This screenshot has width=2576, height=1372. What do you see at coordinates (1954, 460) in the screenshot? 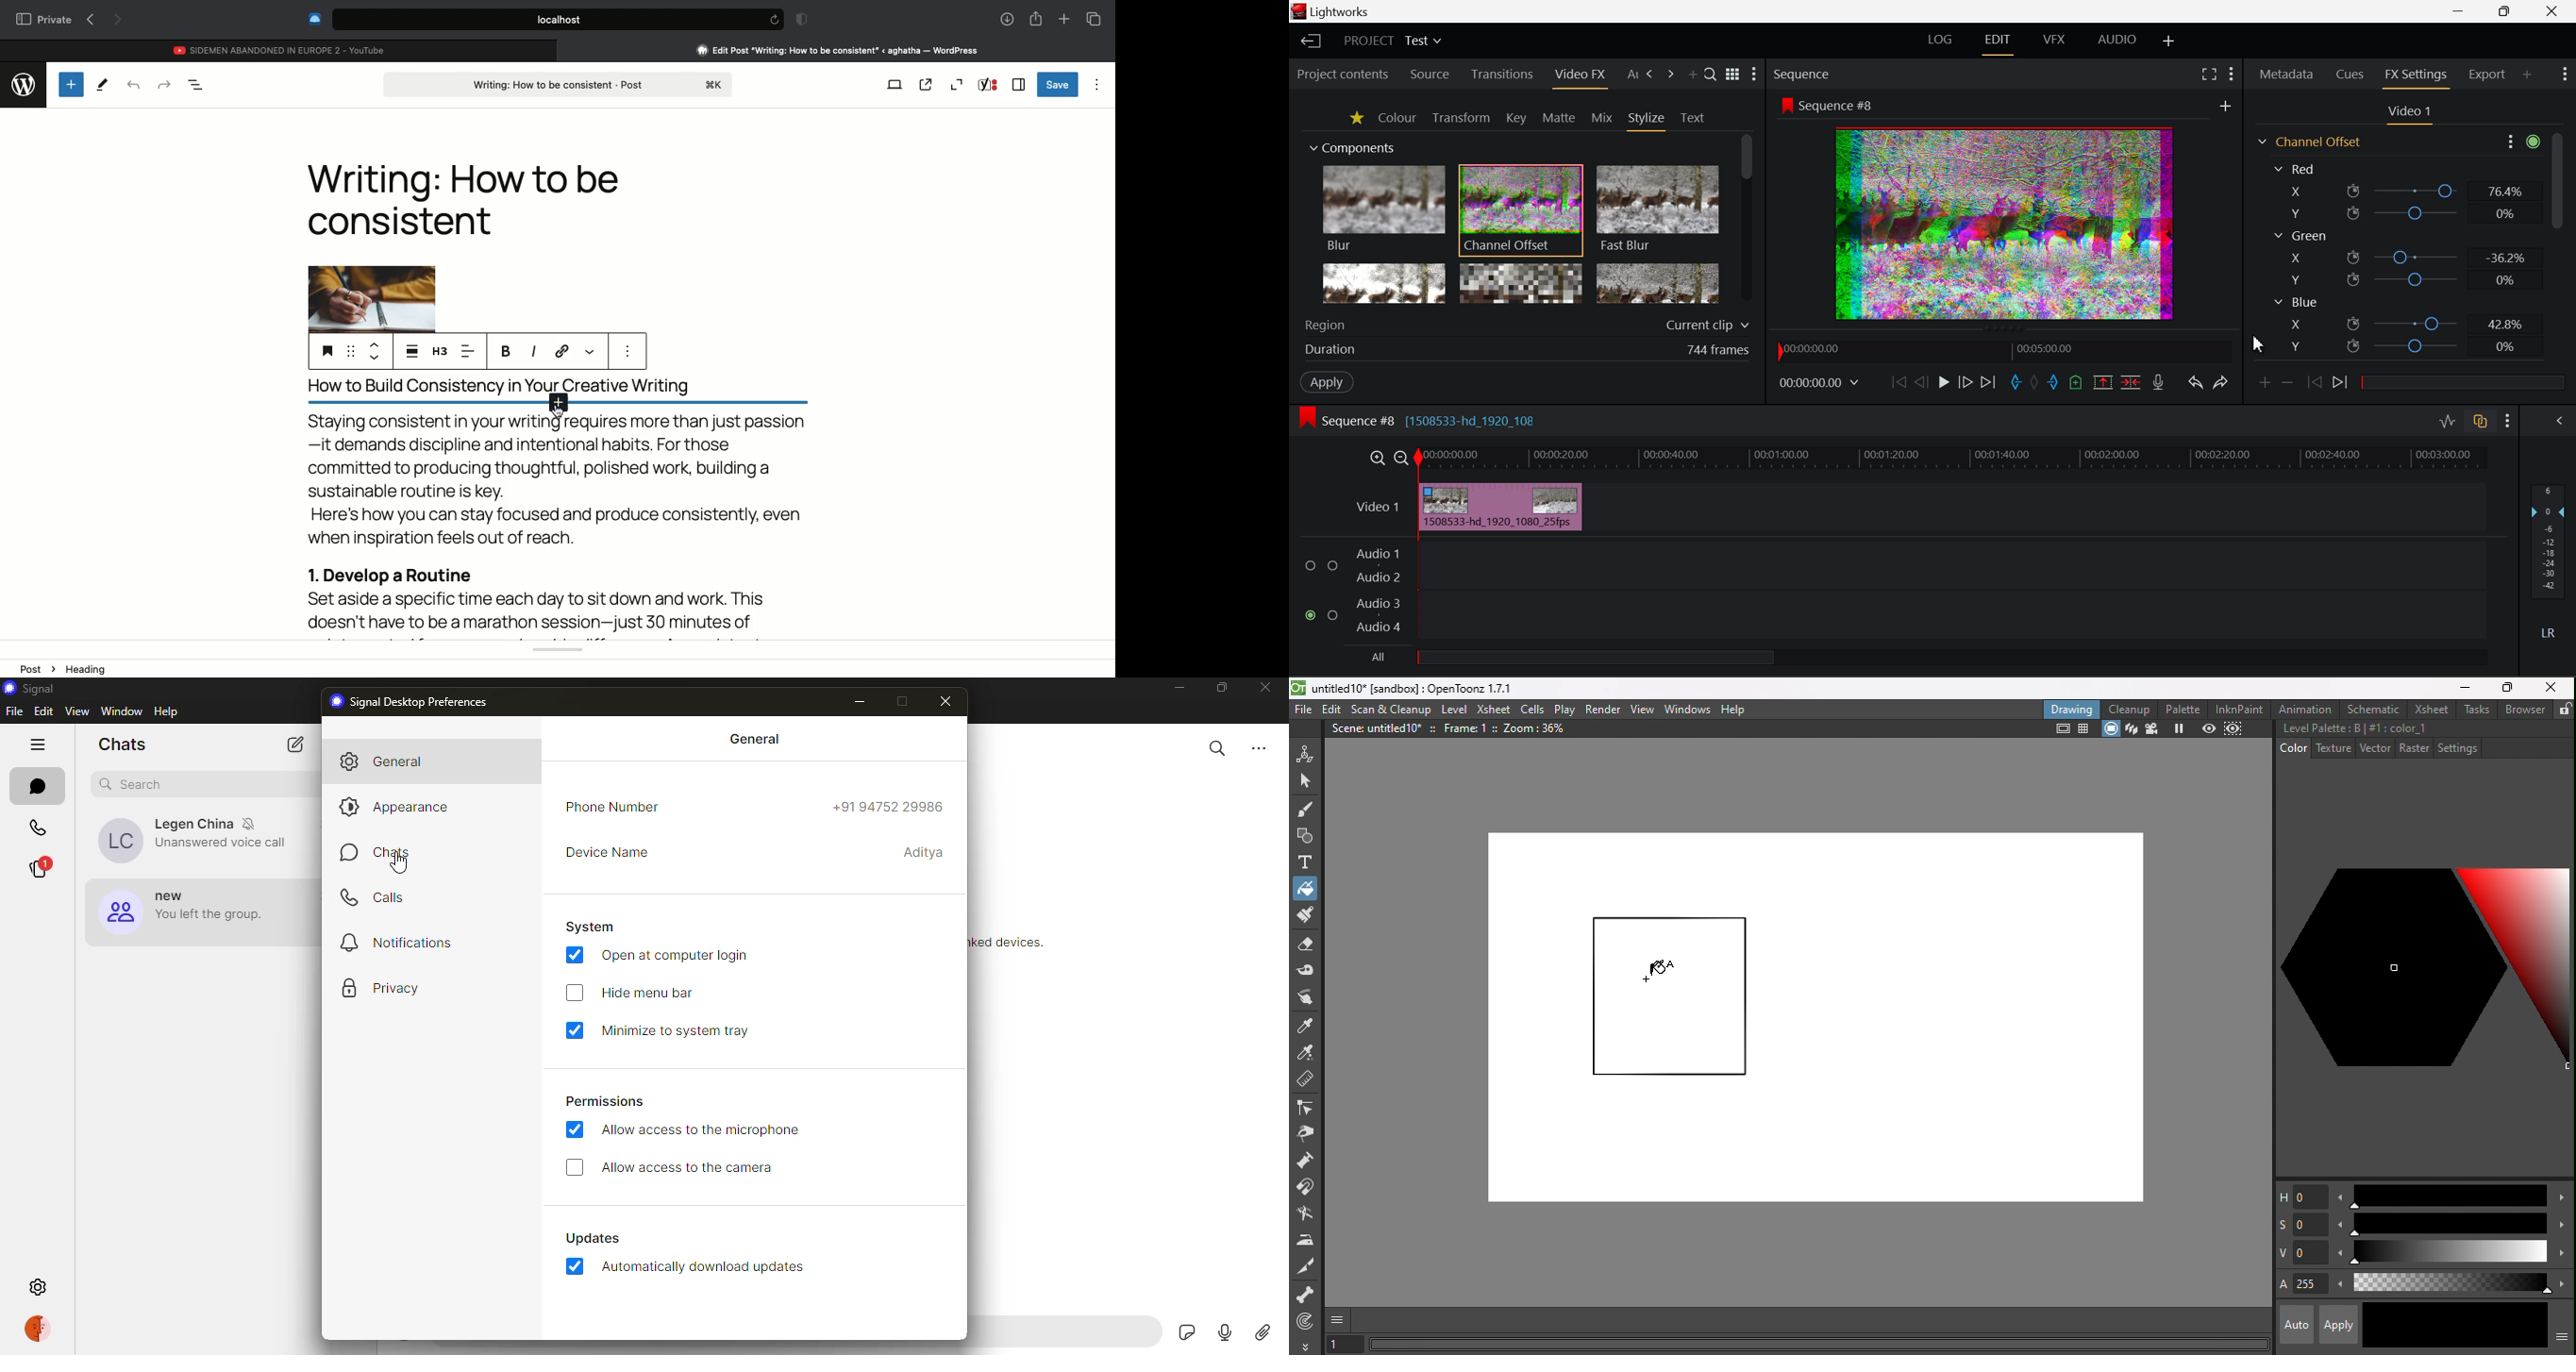
I see `Project Timeline Track` at bounding box center [1954, 460].